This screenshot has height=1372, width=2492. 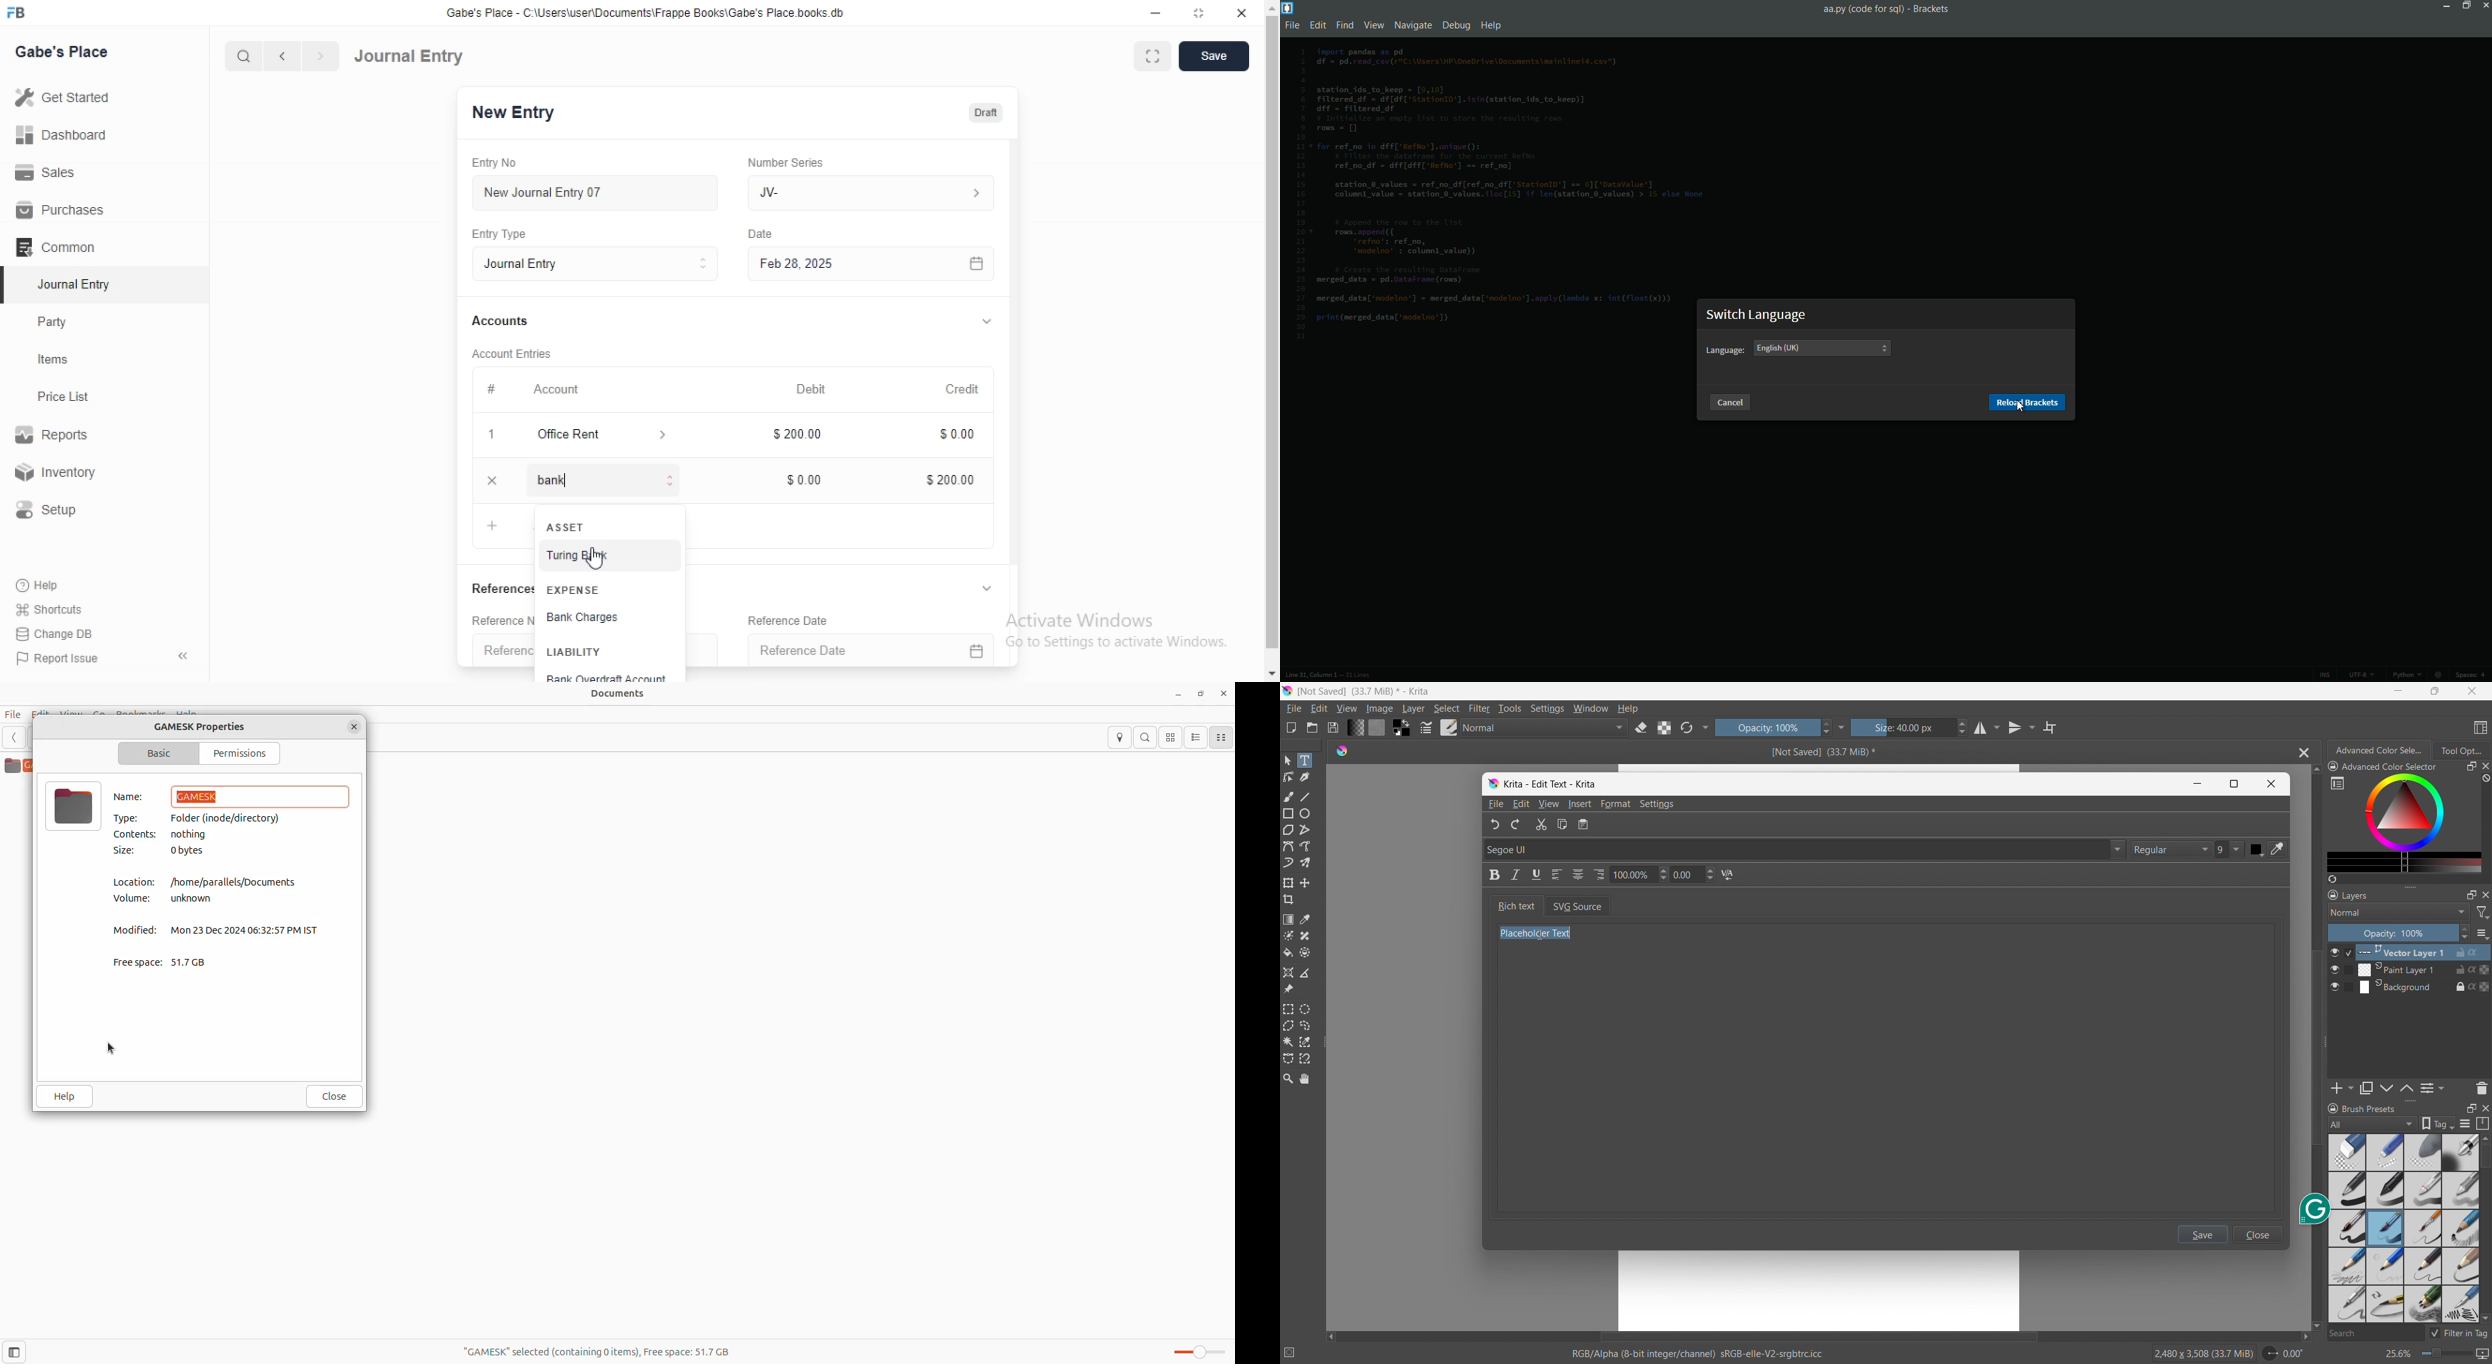 I want to click on horizontal scrollbar, so click(x=1818, y=1335).